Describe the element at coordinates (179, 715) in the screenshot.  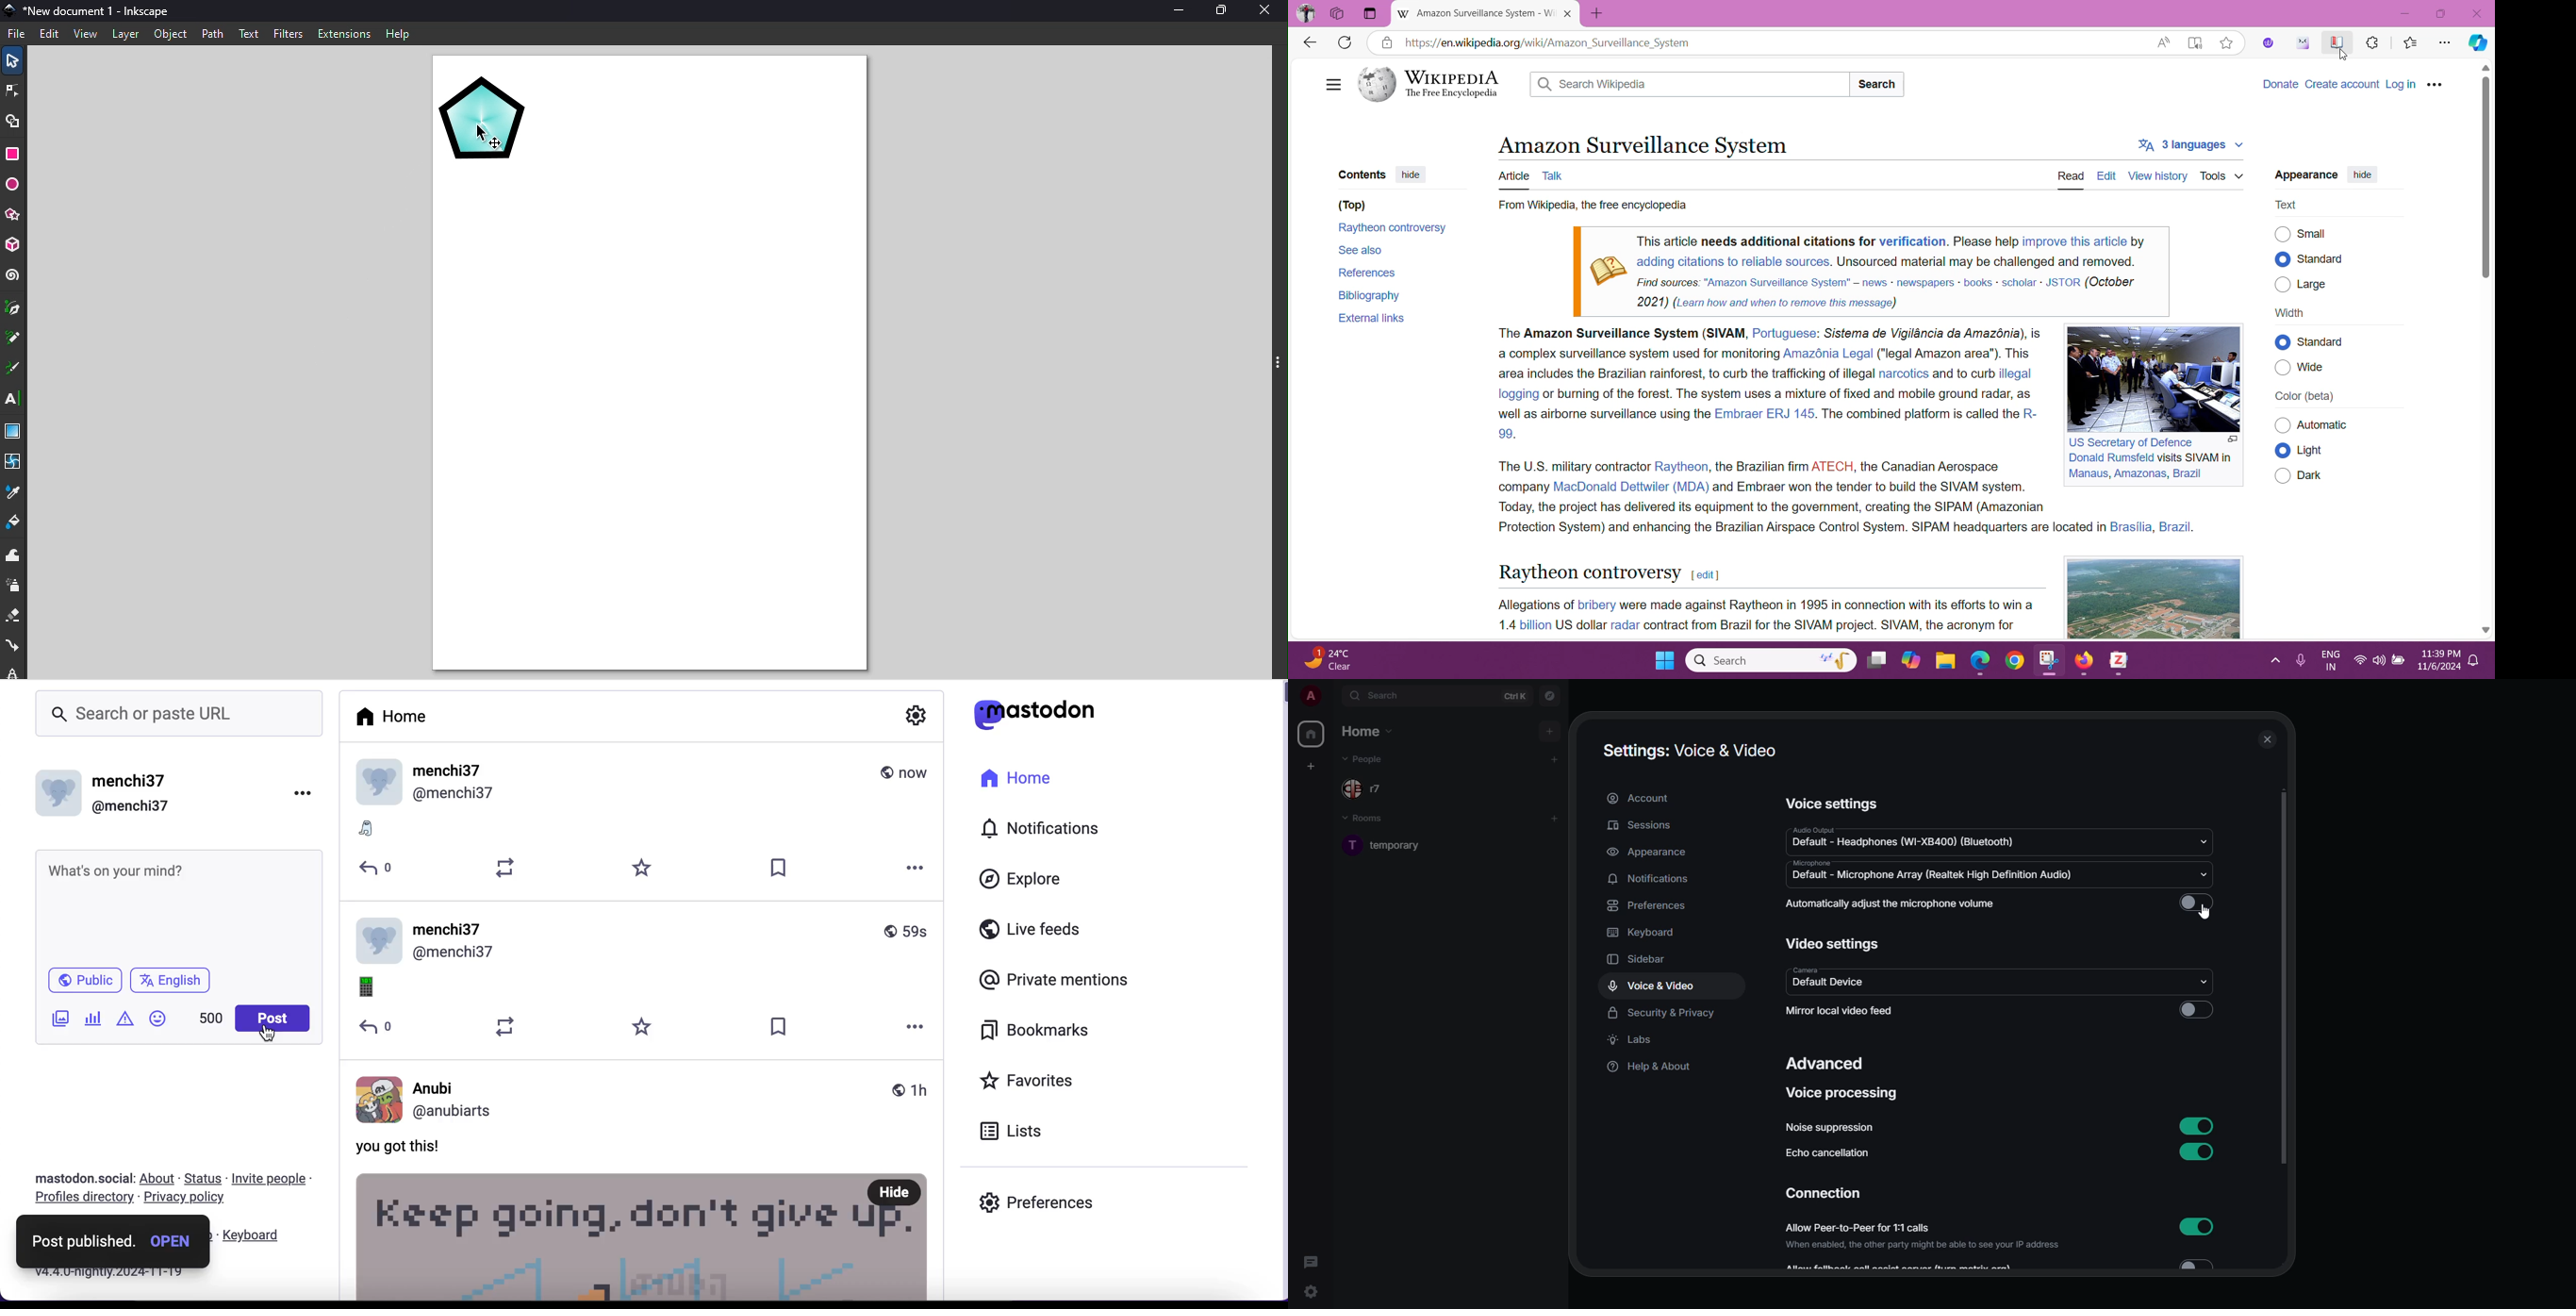
I see `search or paste url` at that location.